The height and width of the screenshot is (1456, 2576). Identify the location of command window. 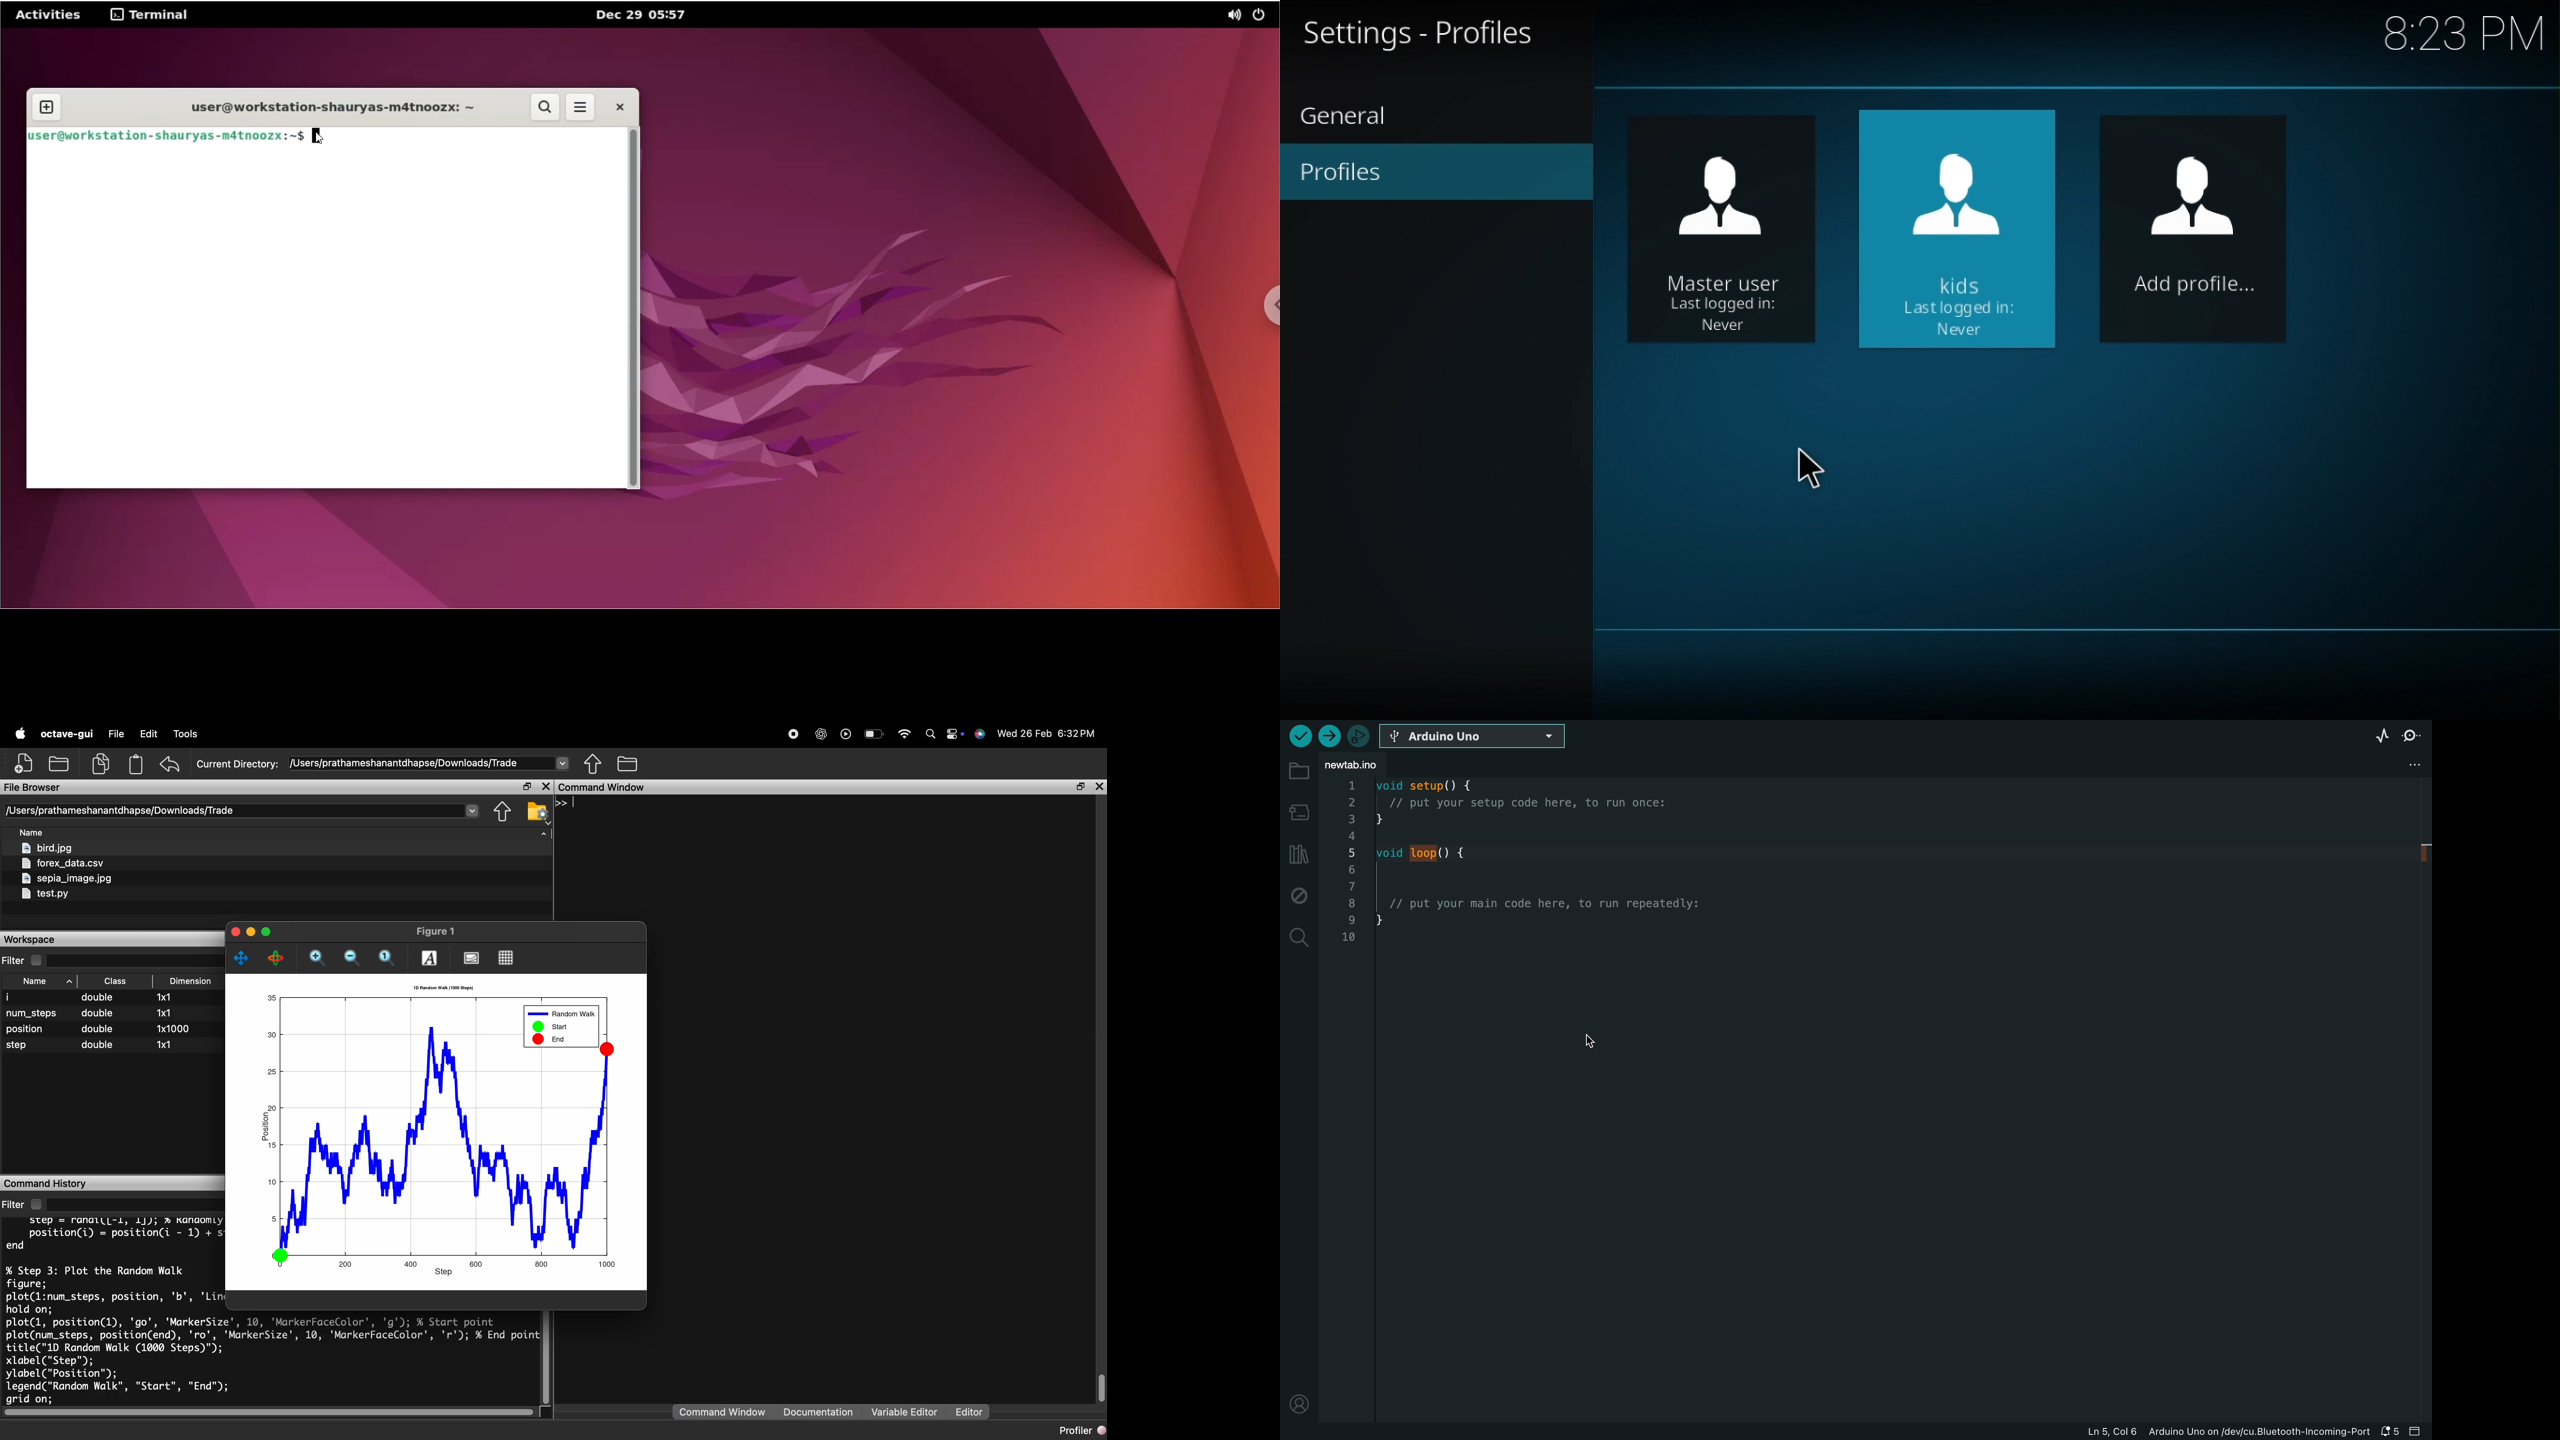
(723, 1412).